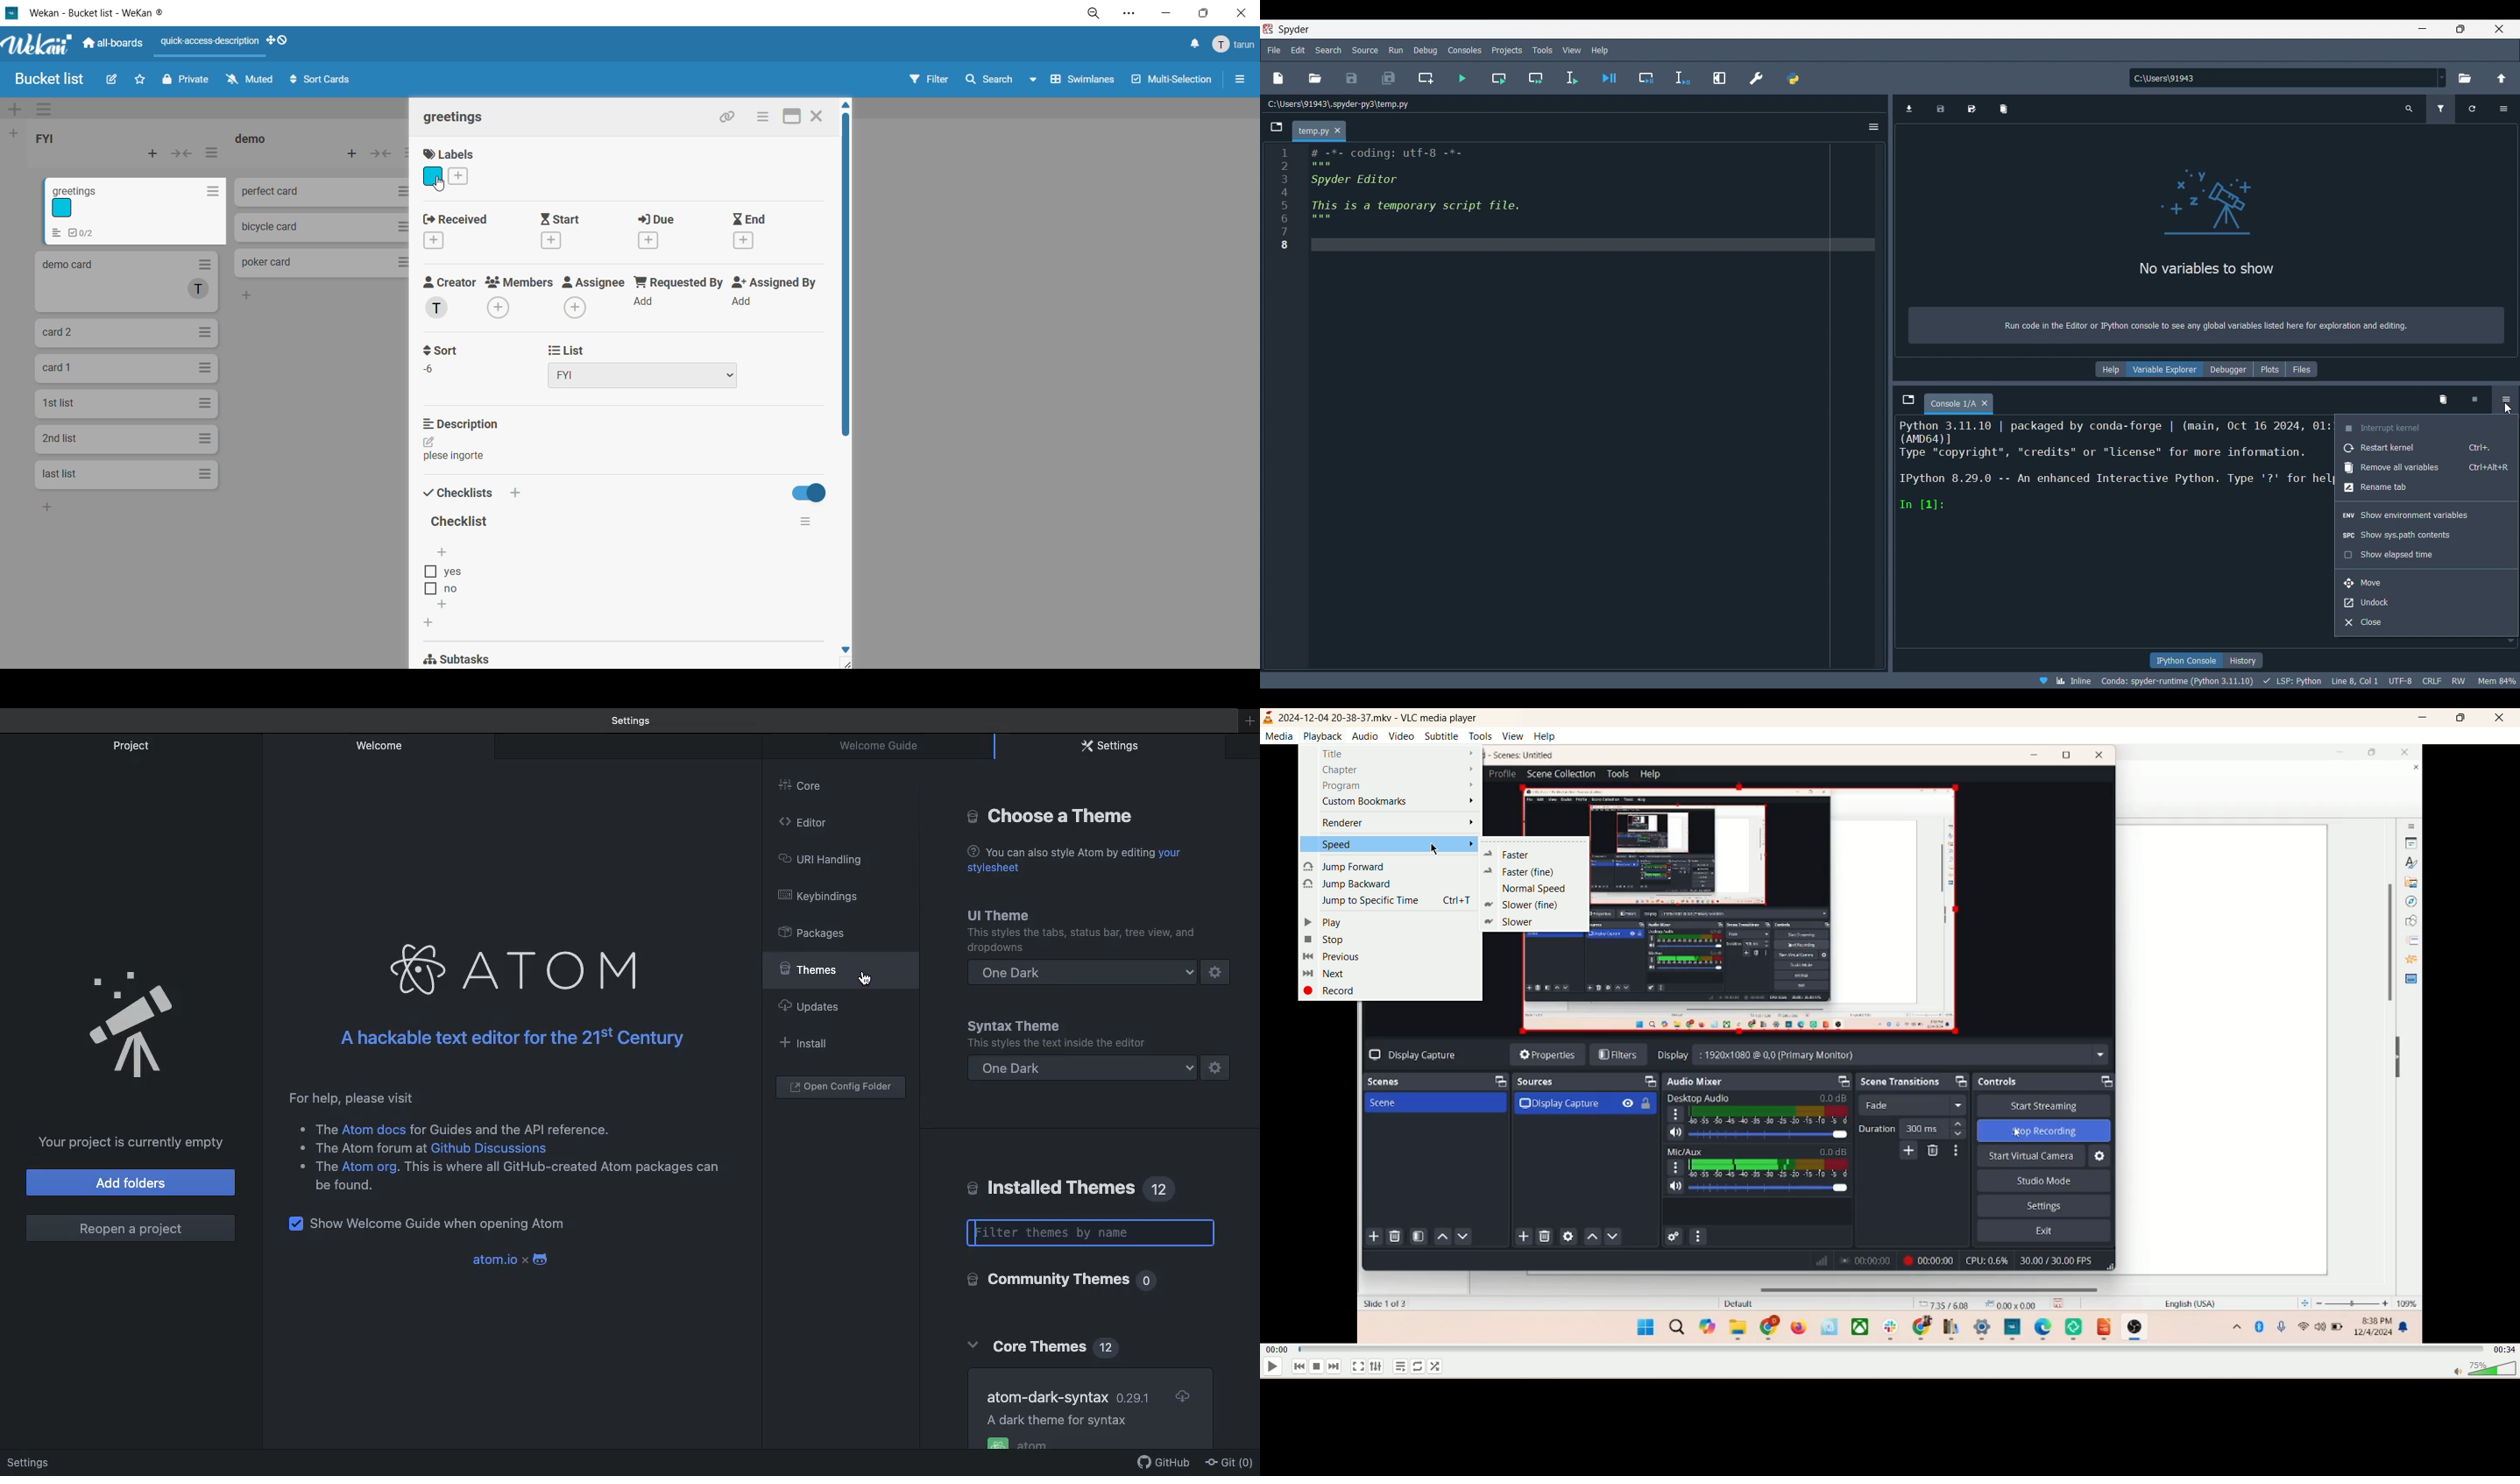  What do you see at coordinates (1057, 1032) in the screenshot?
I see `Syntax theme` at bounding box center [1057, 1032].